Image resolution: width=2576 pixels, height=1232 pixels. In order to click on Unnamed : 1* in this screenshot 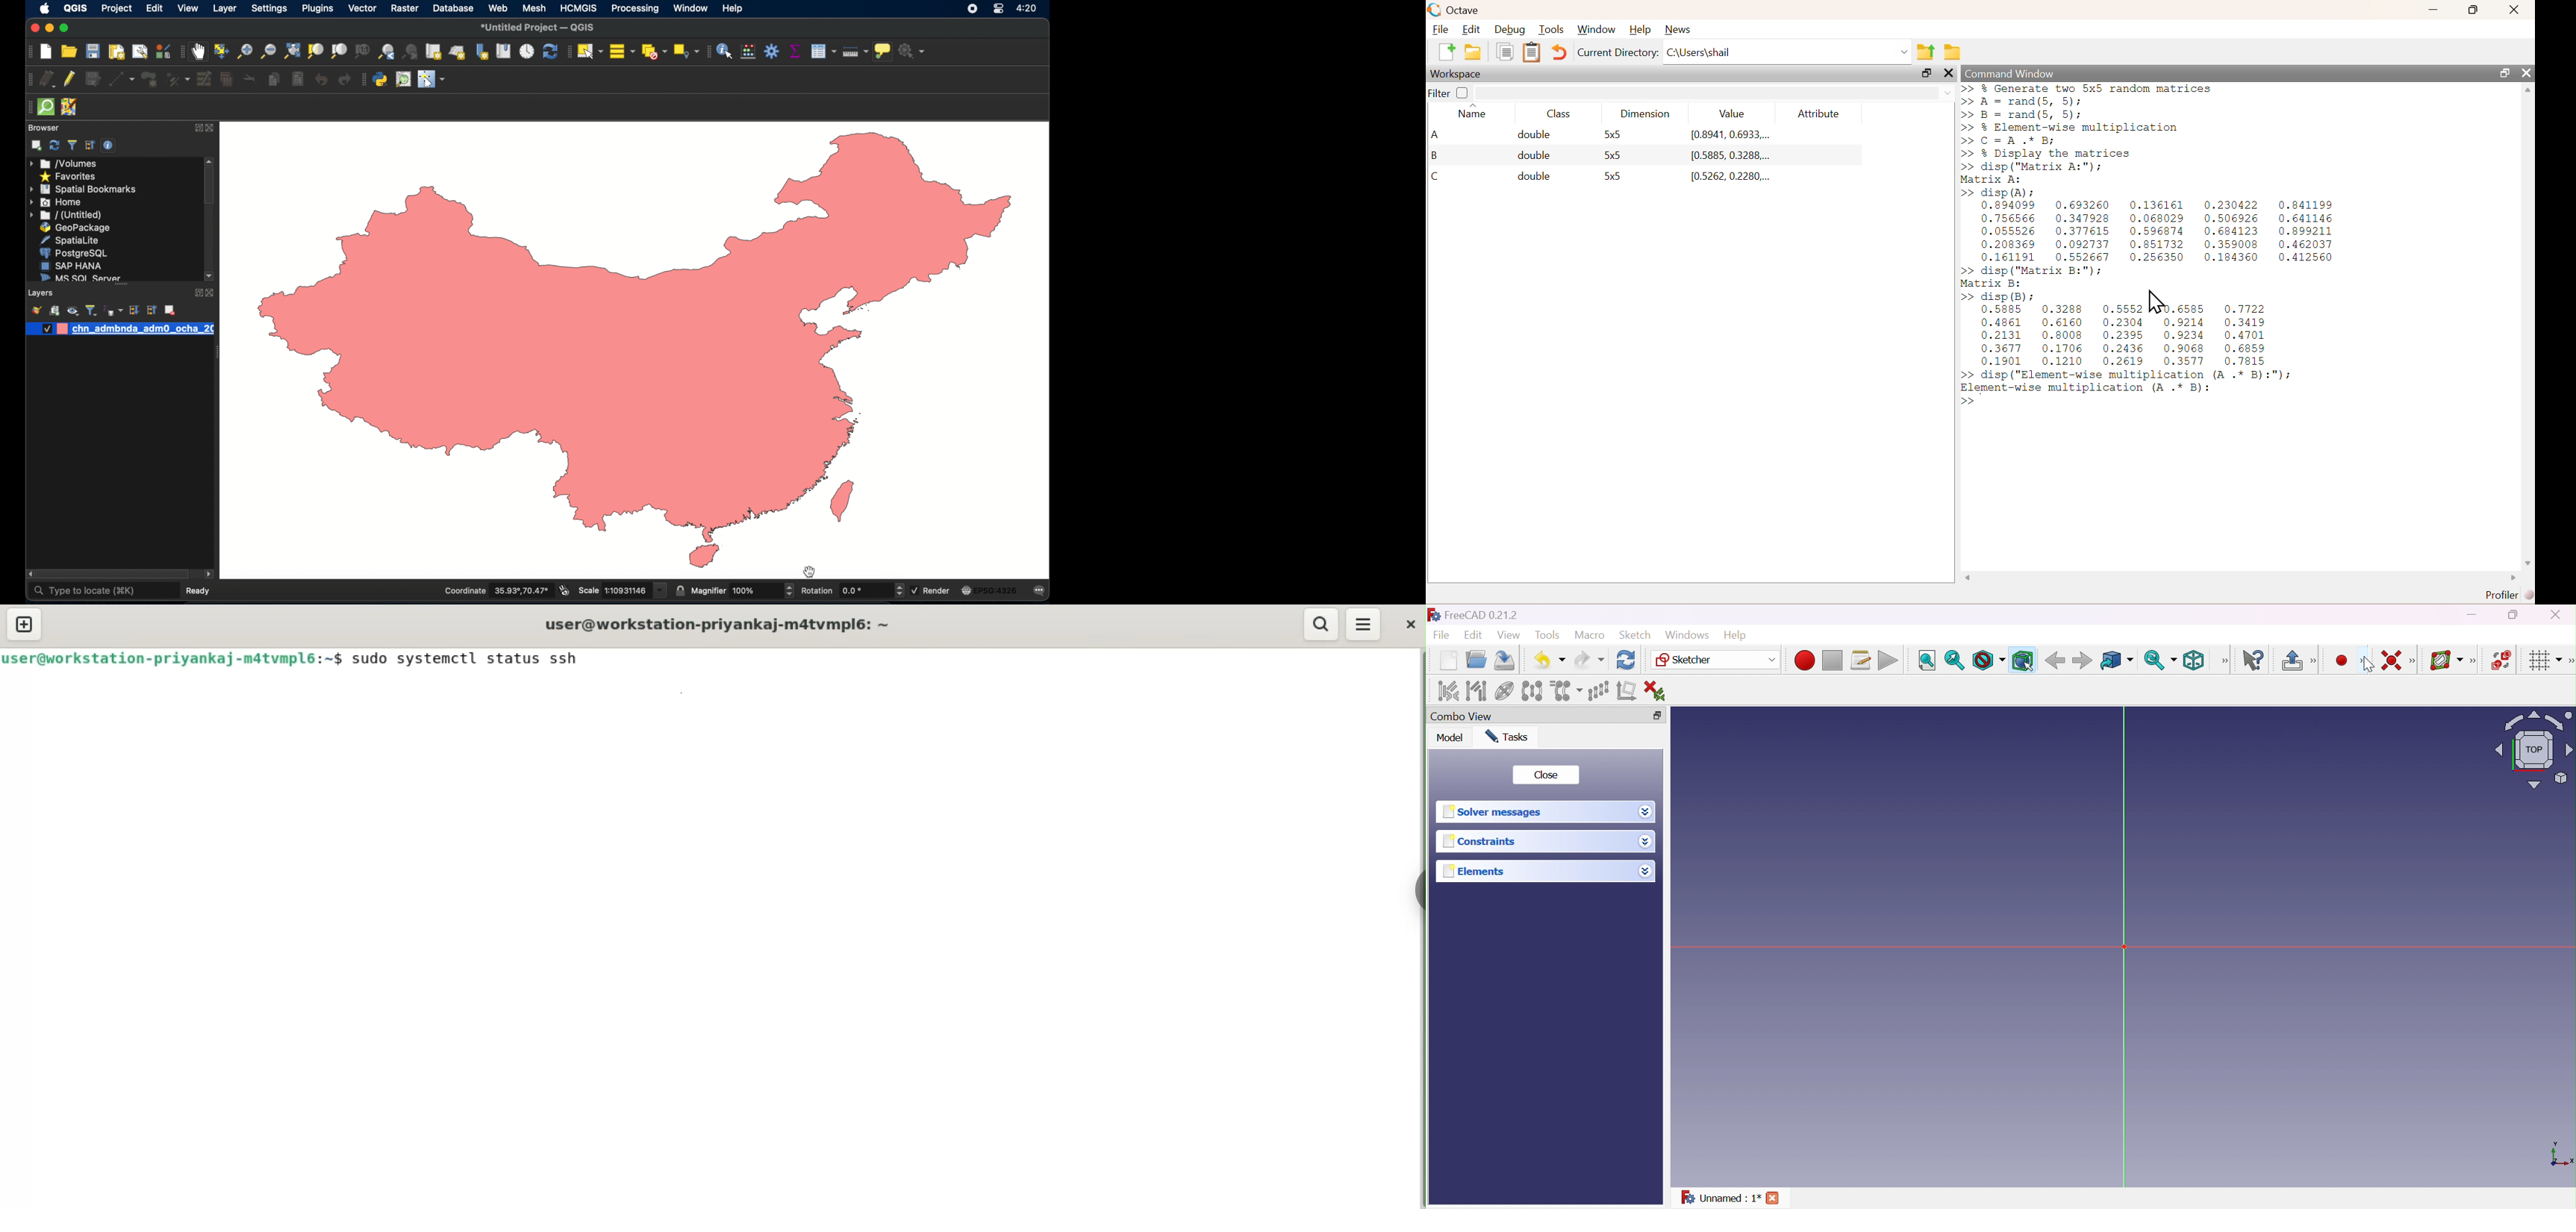, I will do `click(1721, 1199)`.